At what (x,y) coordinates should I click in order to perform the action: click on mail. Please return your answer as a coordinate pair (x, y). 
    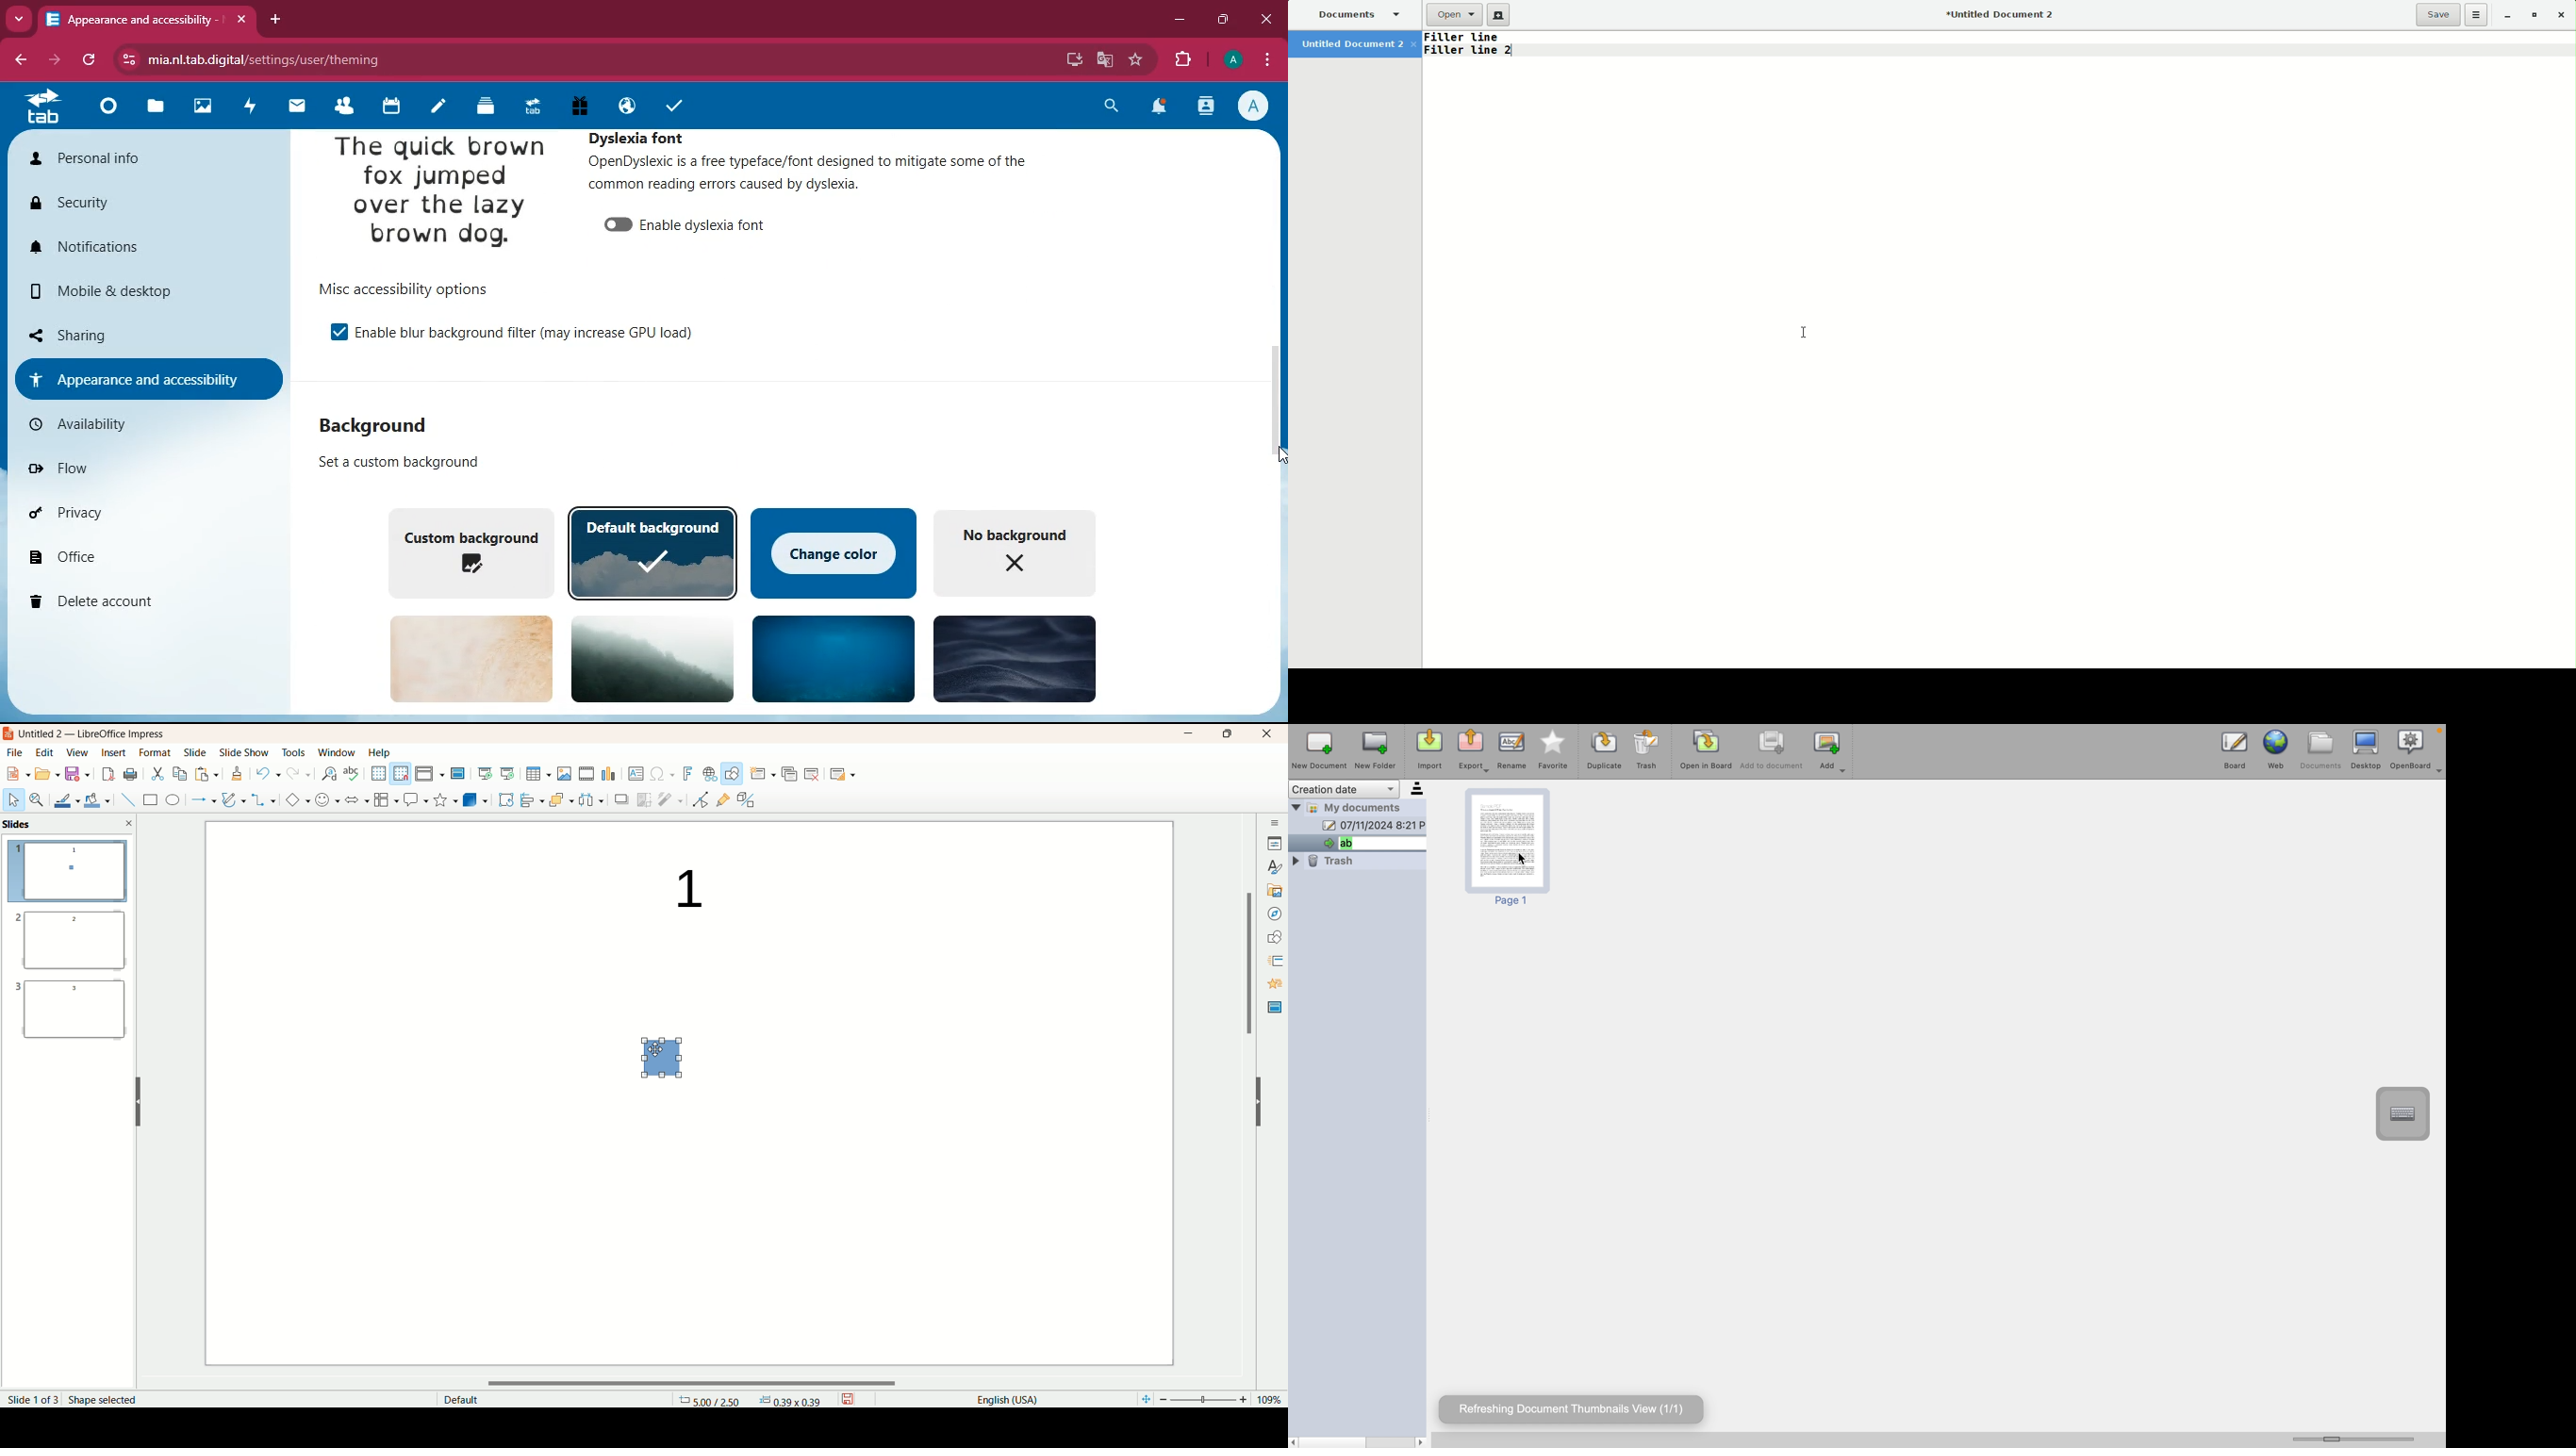
    Looking at the image, I should click on (292, 107).